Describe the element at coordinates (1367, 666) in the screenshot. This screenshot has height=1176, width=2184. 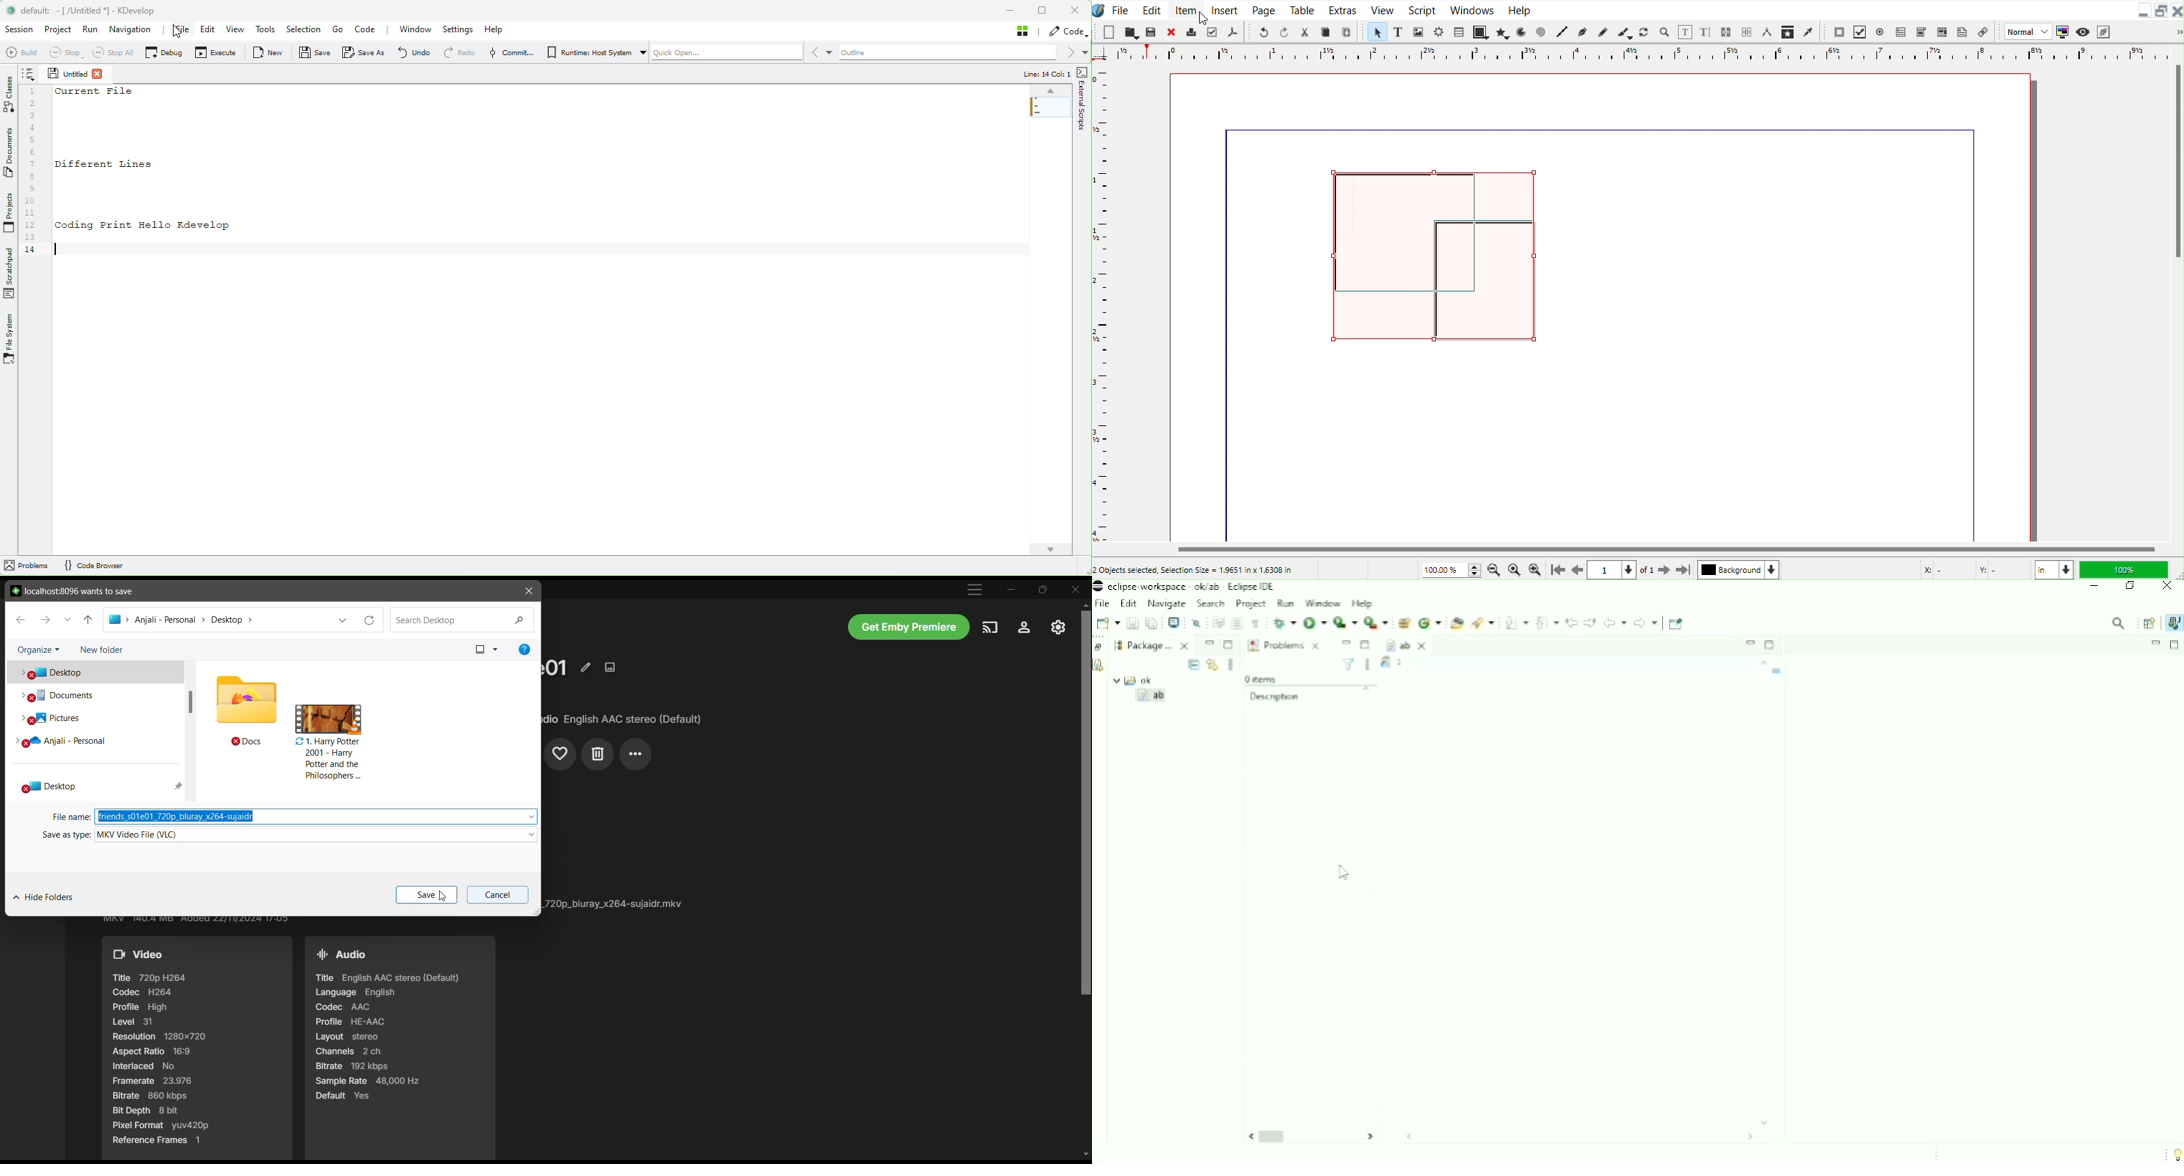
I see `View Menu` at that location.